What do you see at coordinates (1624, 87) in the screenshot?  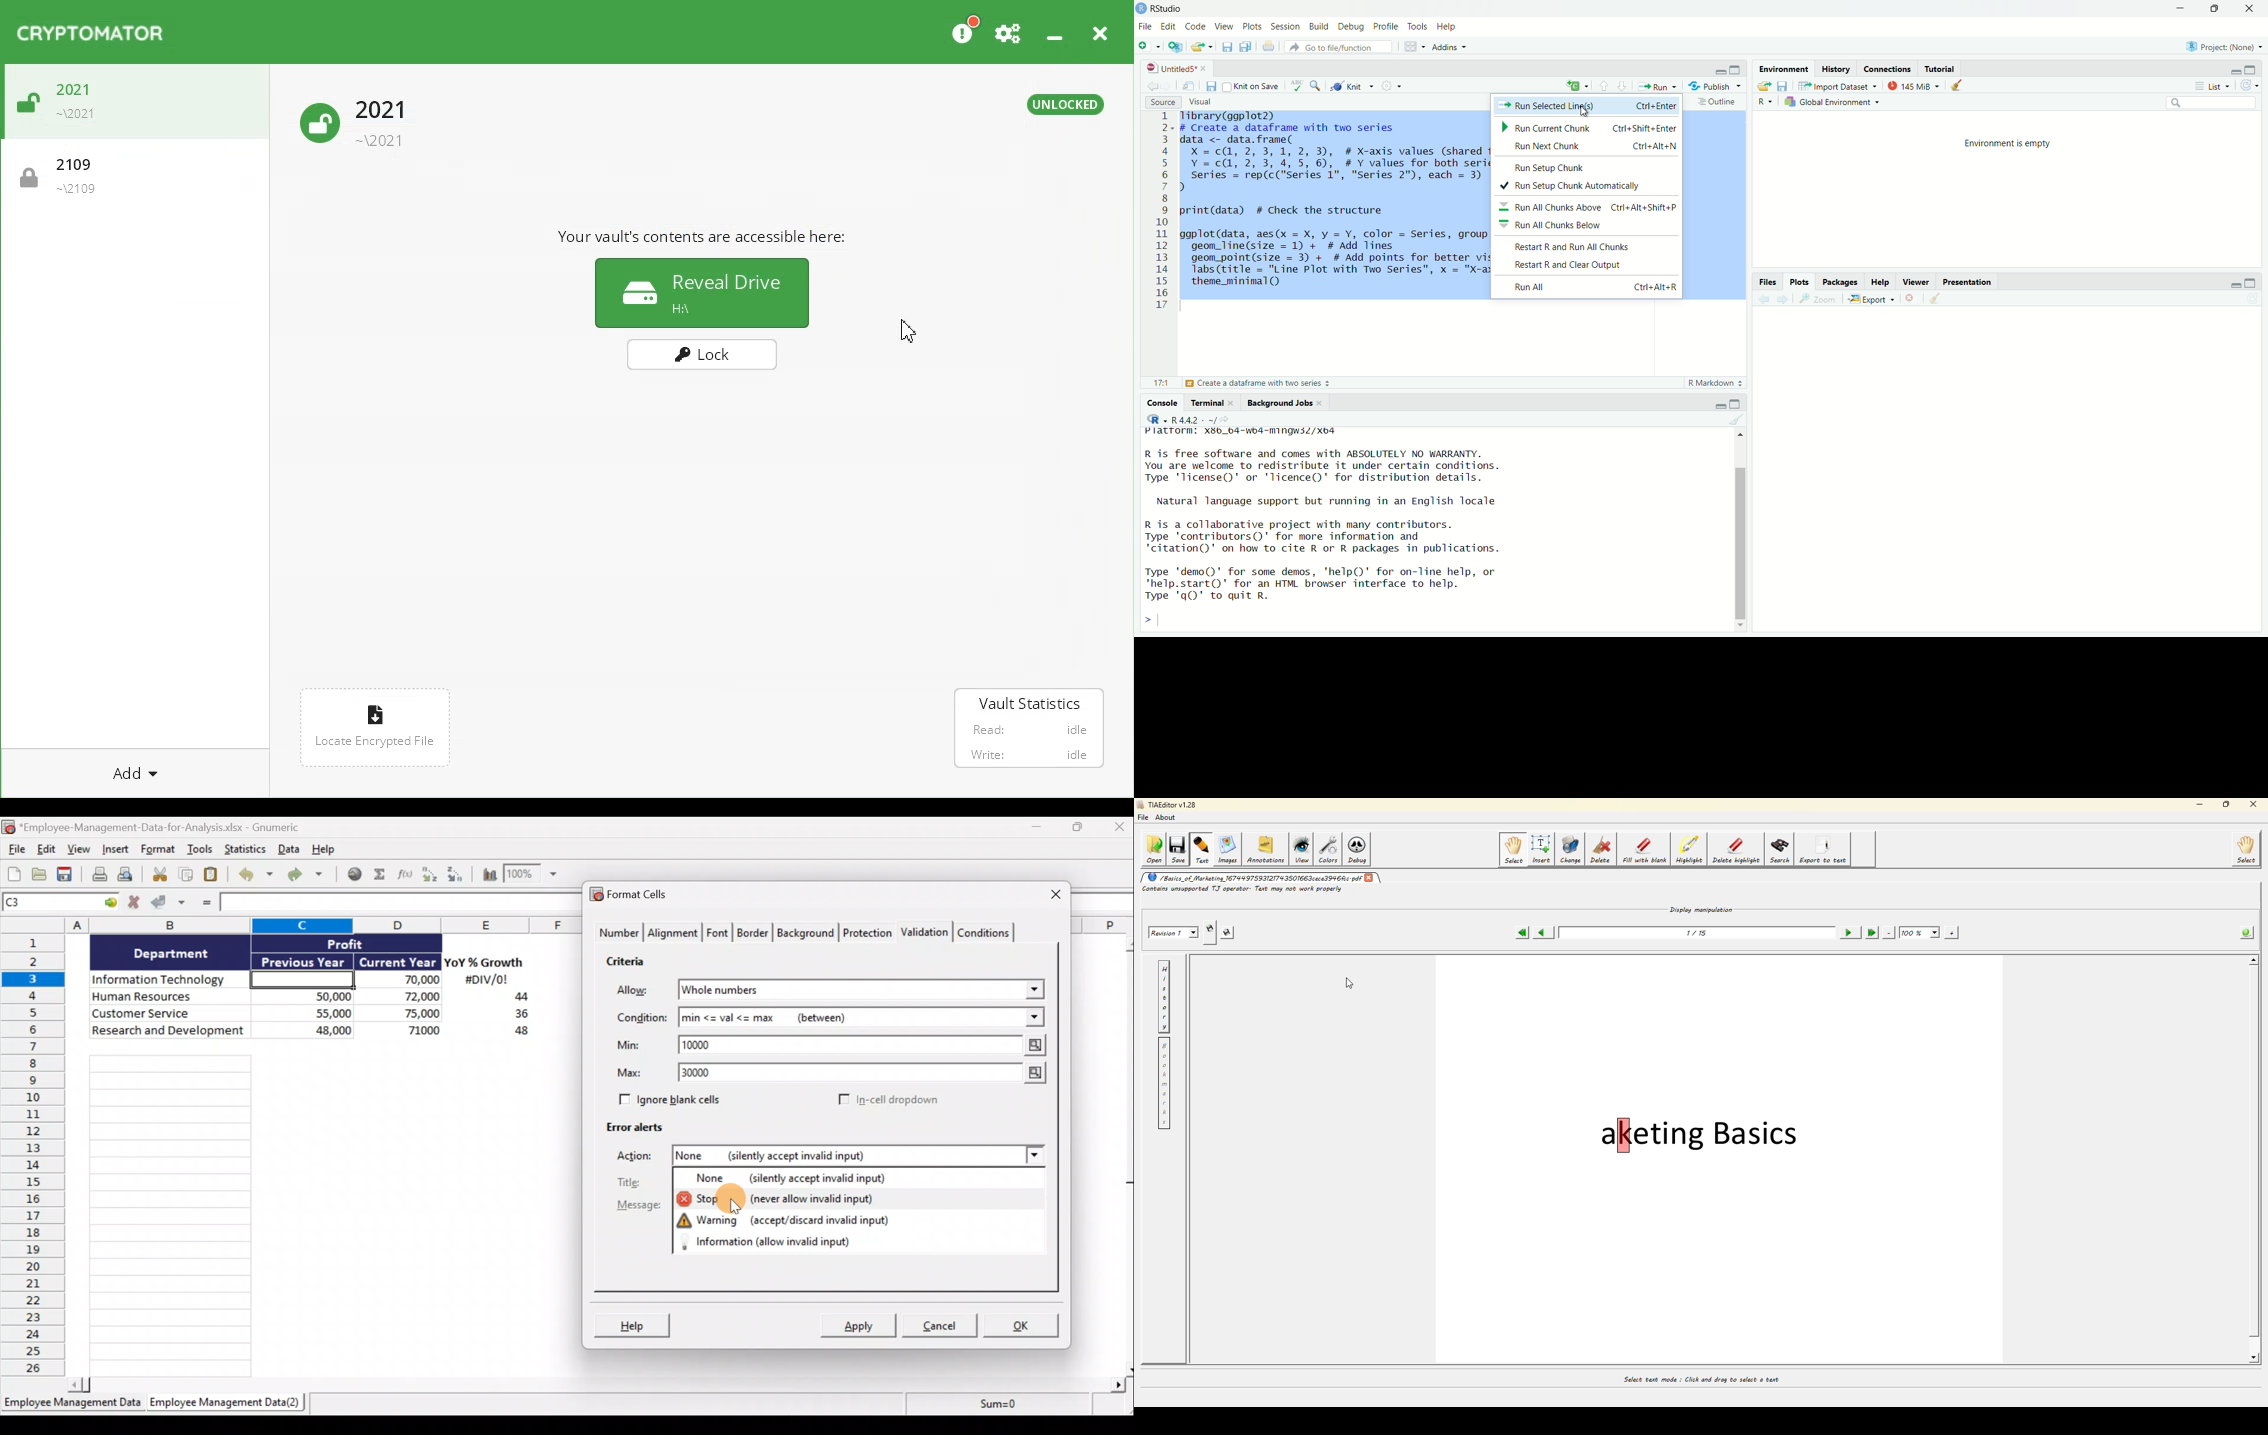 I see `Go to next section/chunk` at bounding box center [1624, 87].